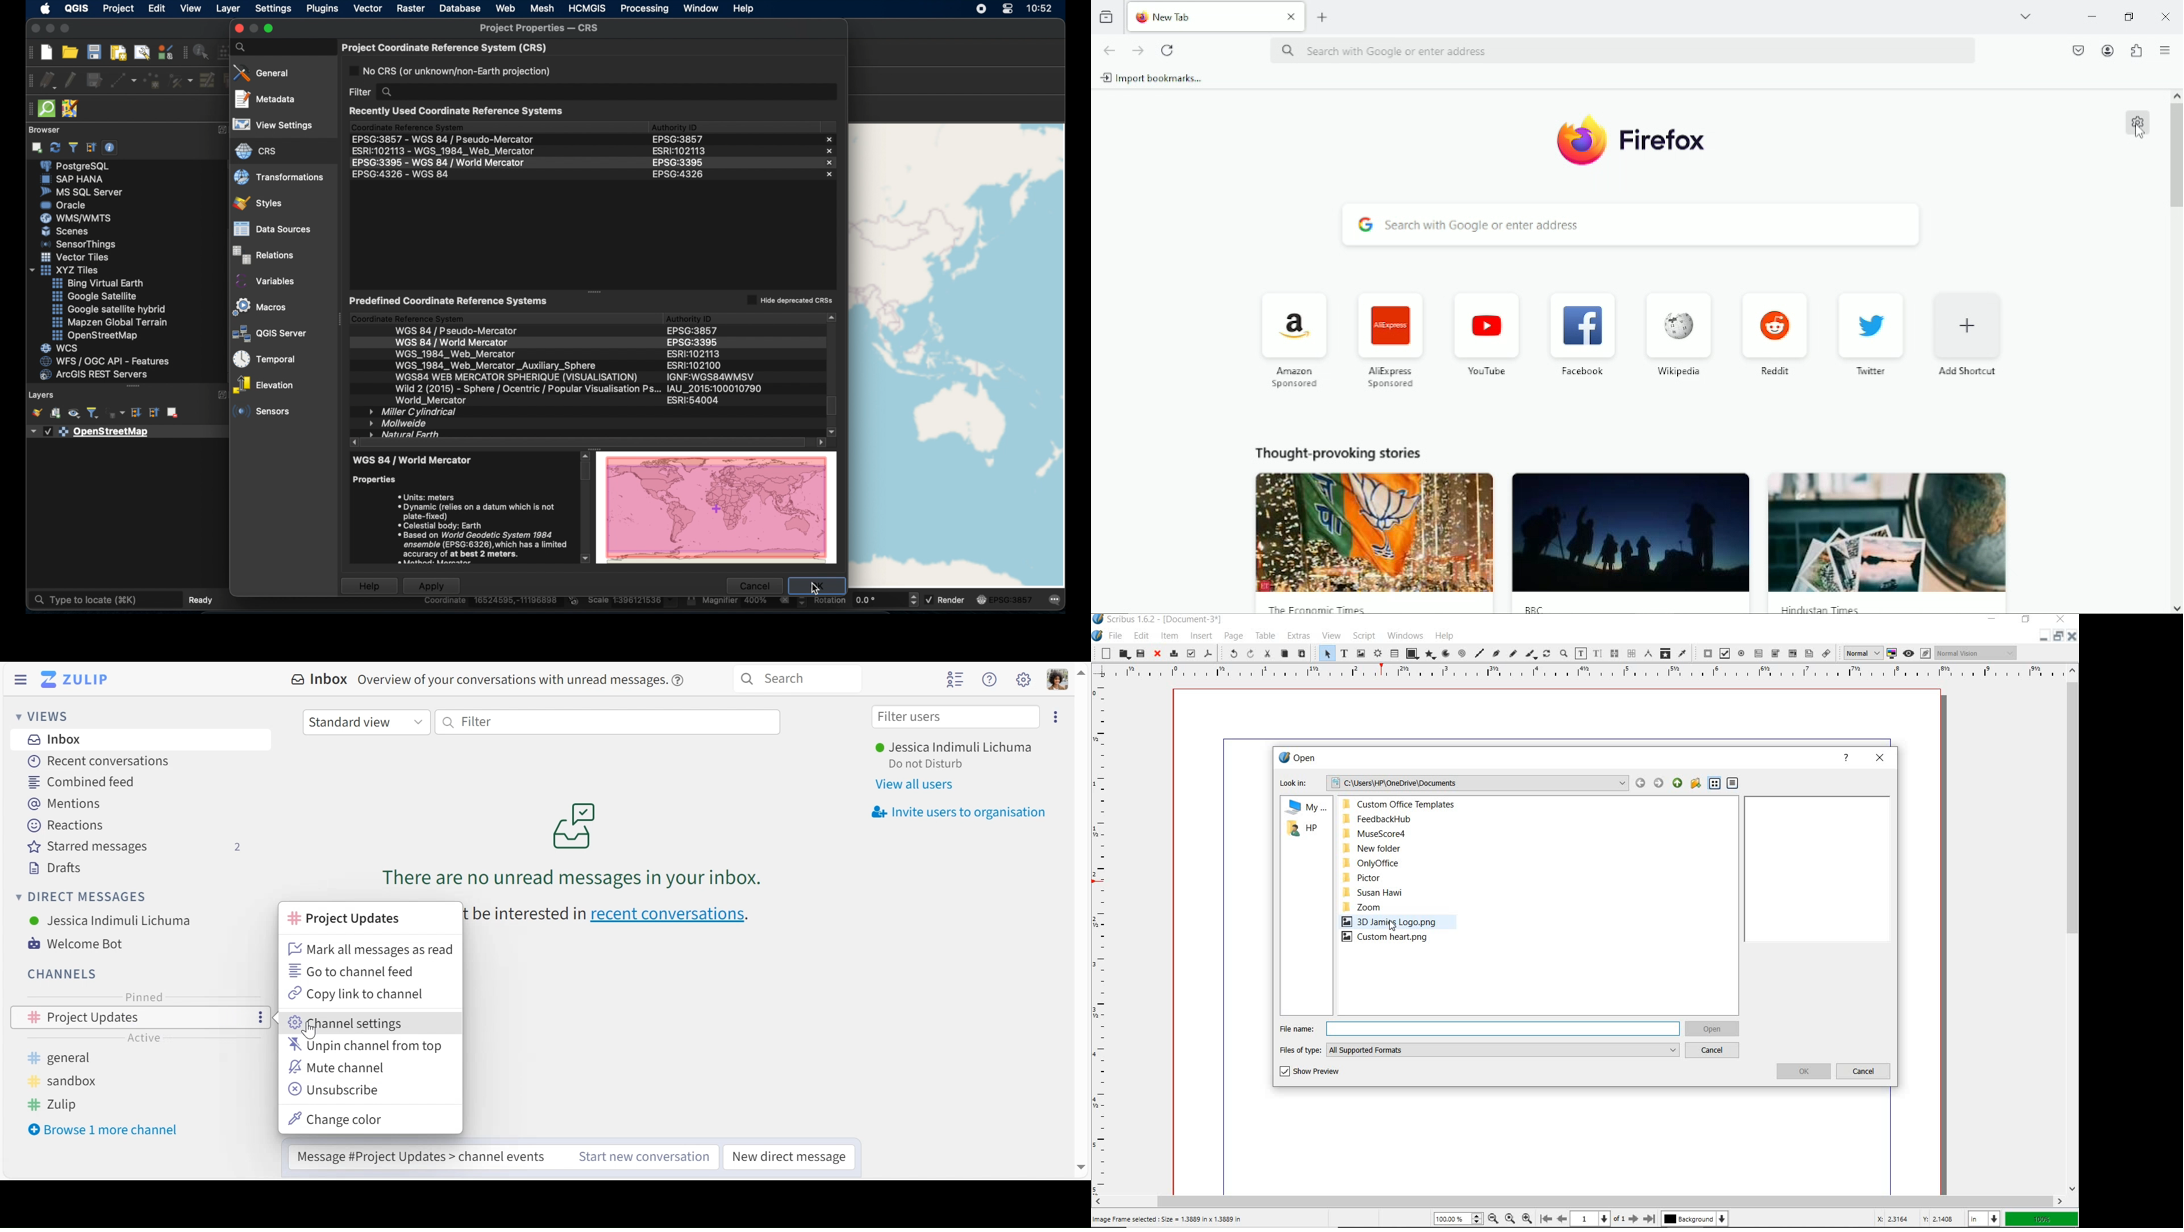  Describe the element at coordinates (185, 53) in the screenshot. I see `attributes toolbar` at that location.